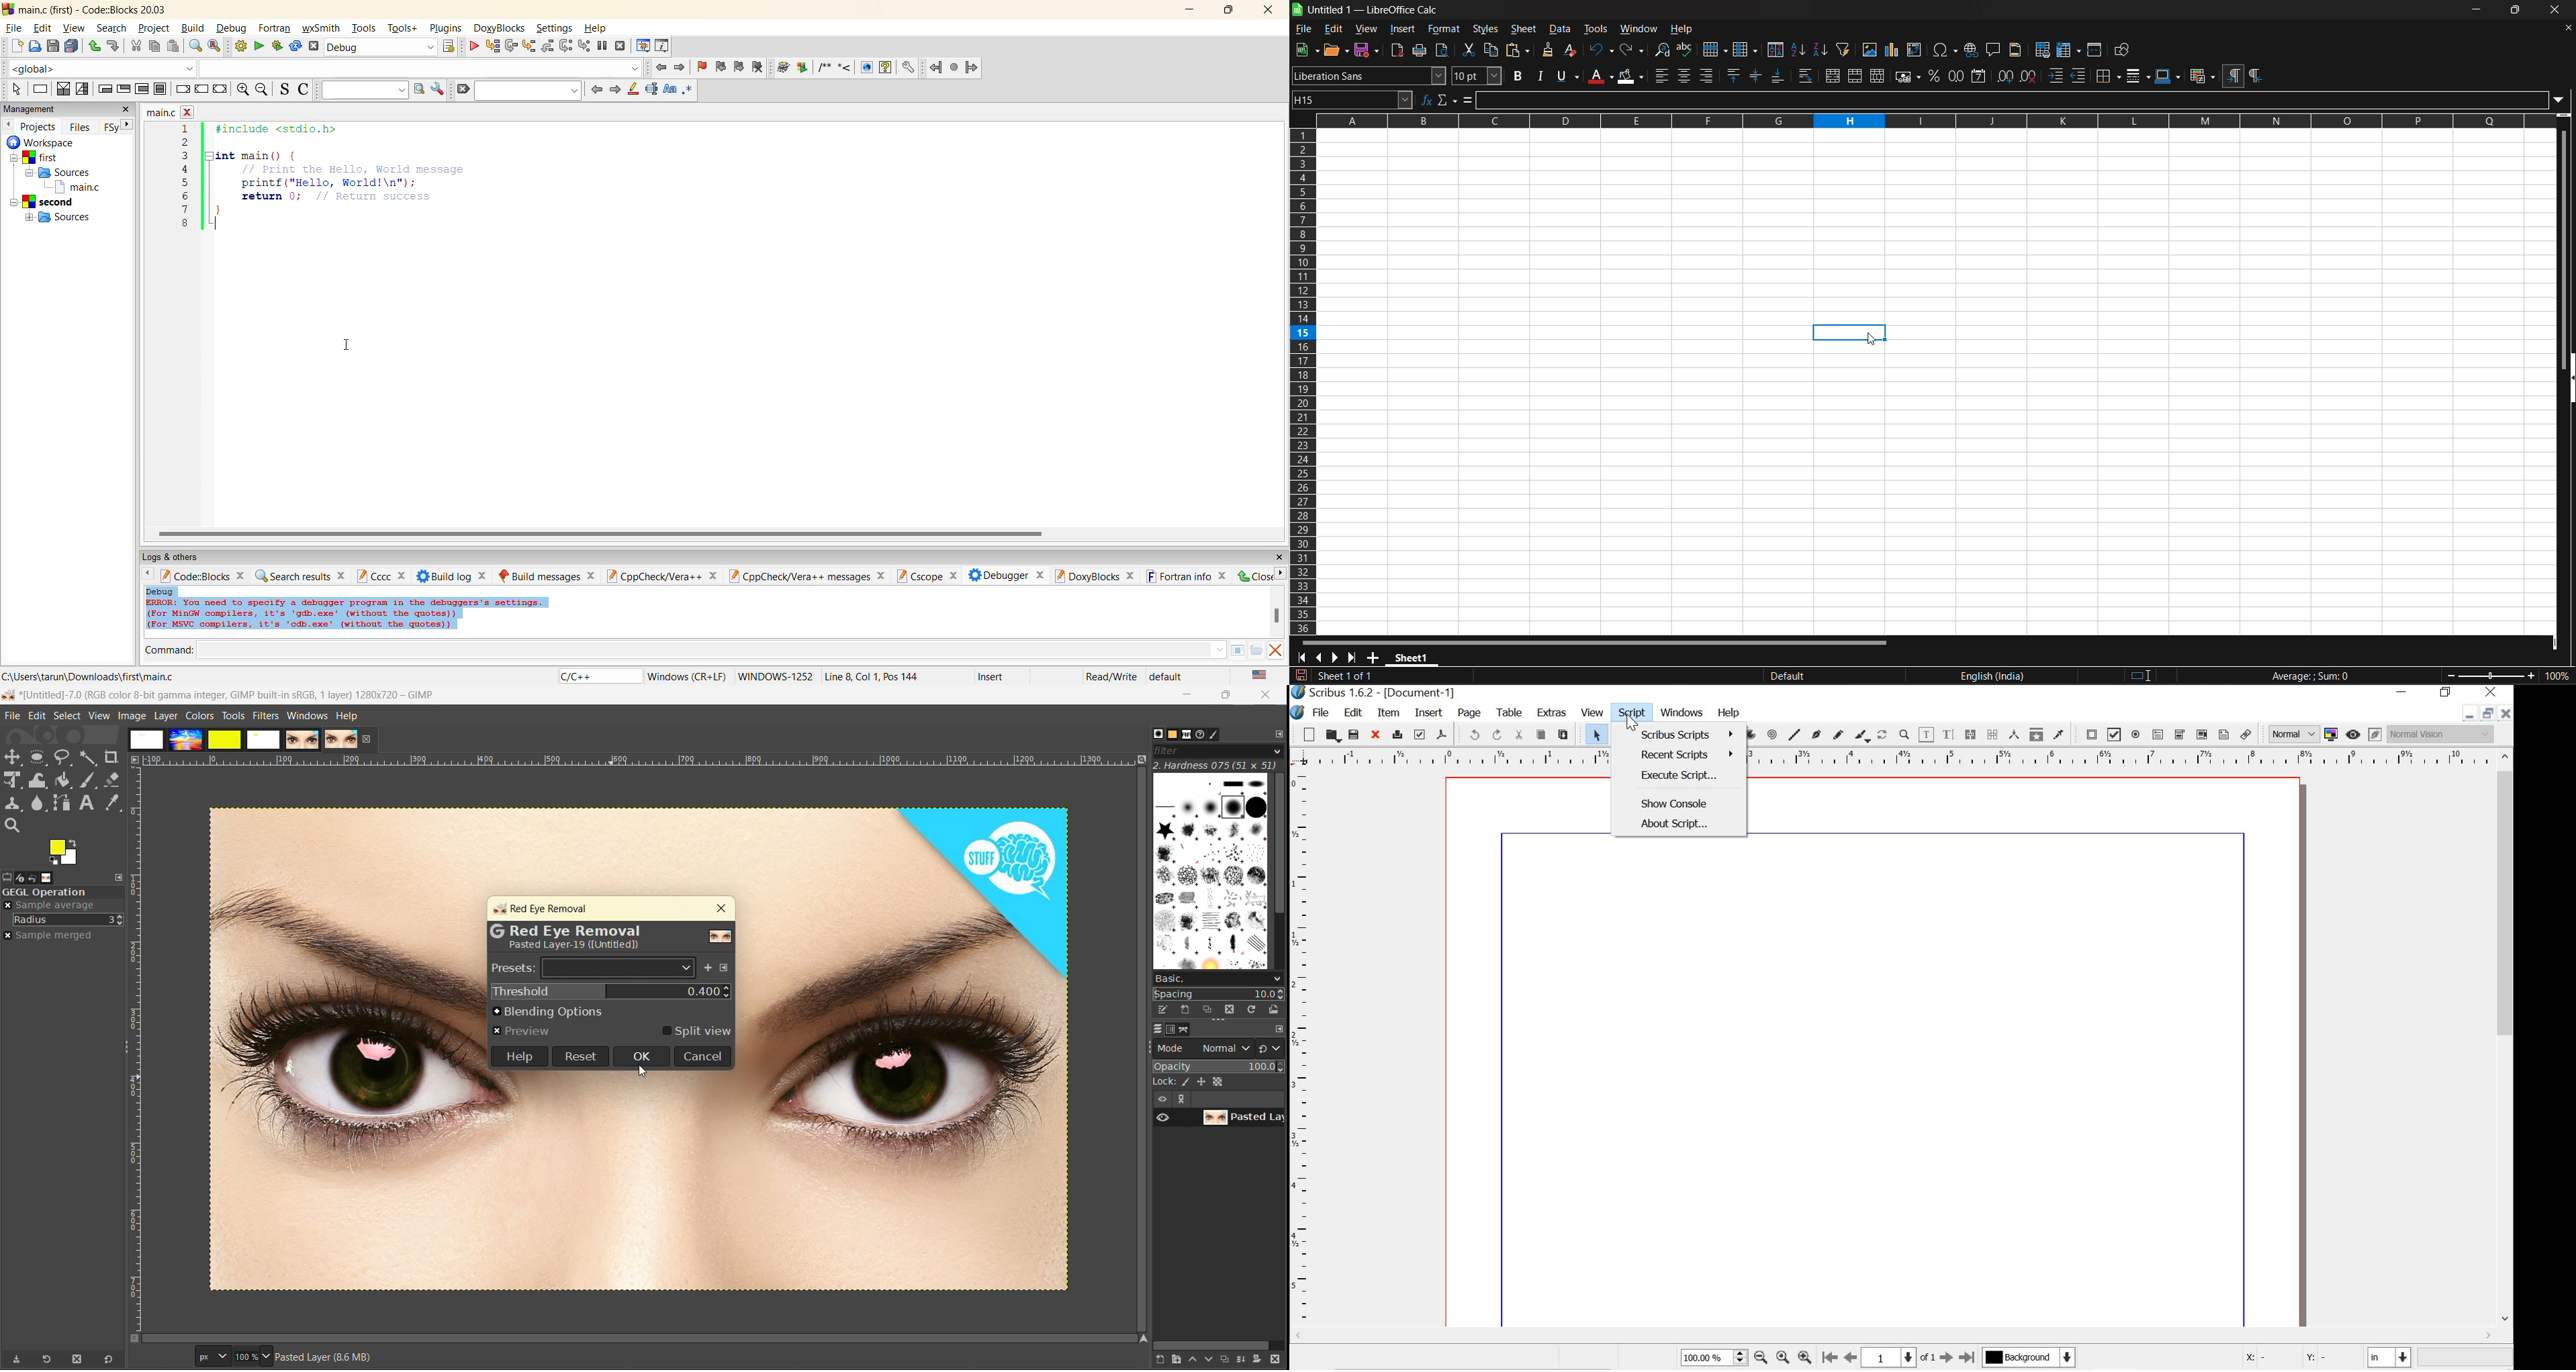 This screenshot has width=2576, height=1372. Describe the element at coordinates (1803, 1357) in the screenshot. I see `zoom in` at that location.